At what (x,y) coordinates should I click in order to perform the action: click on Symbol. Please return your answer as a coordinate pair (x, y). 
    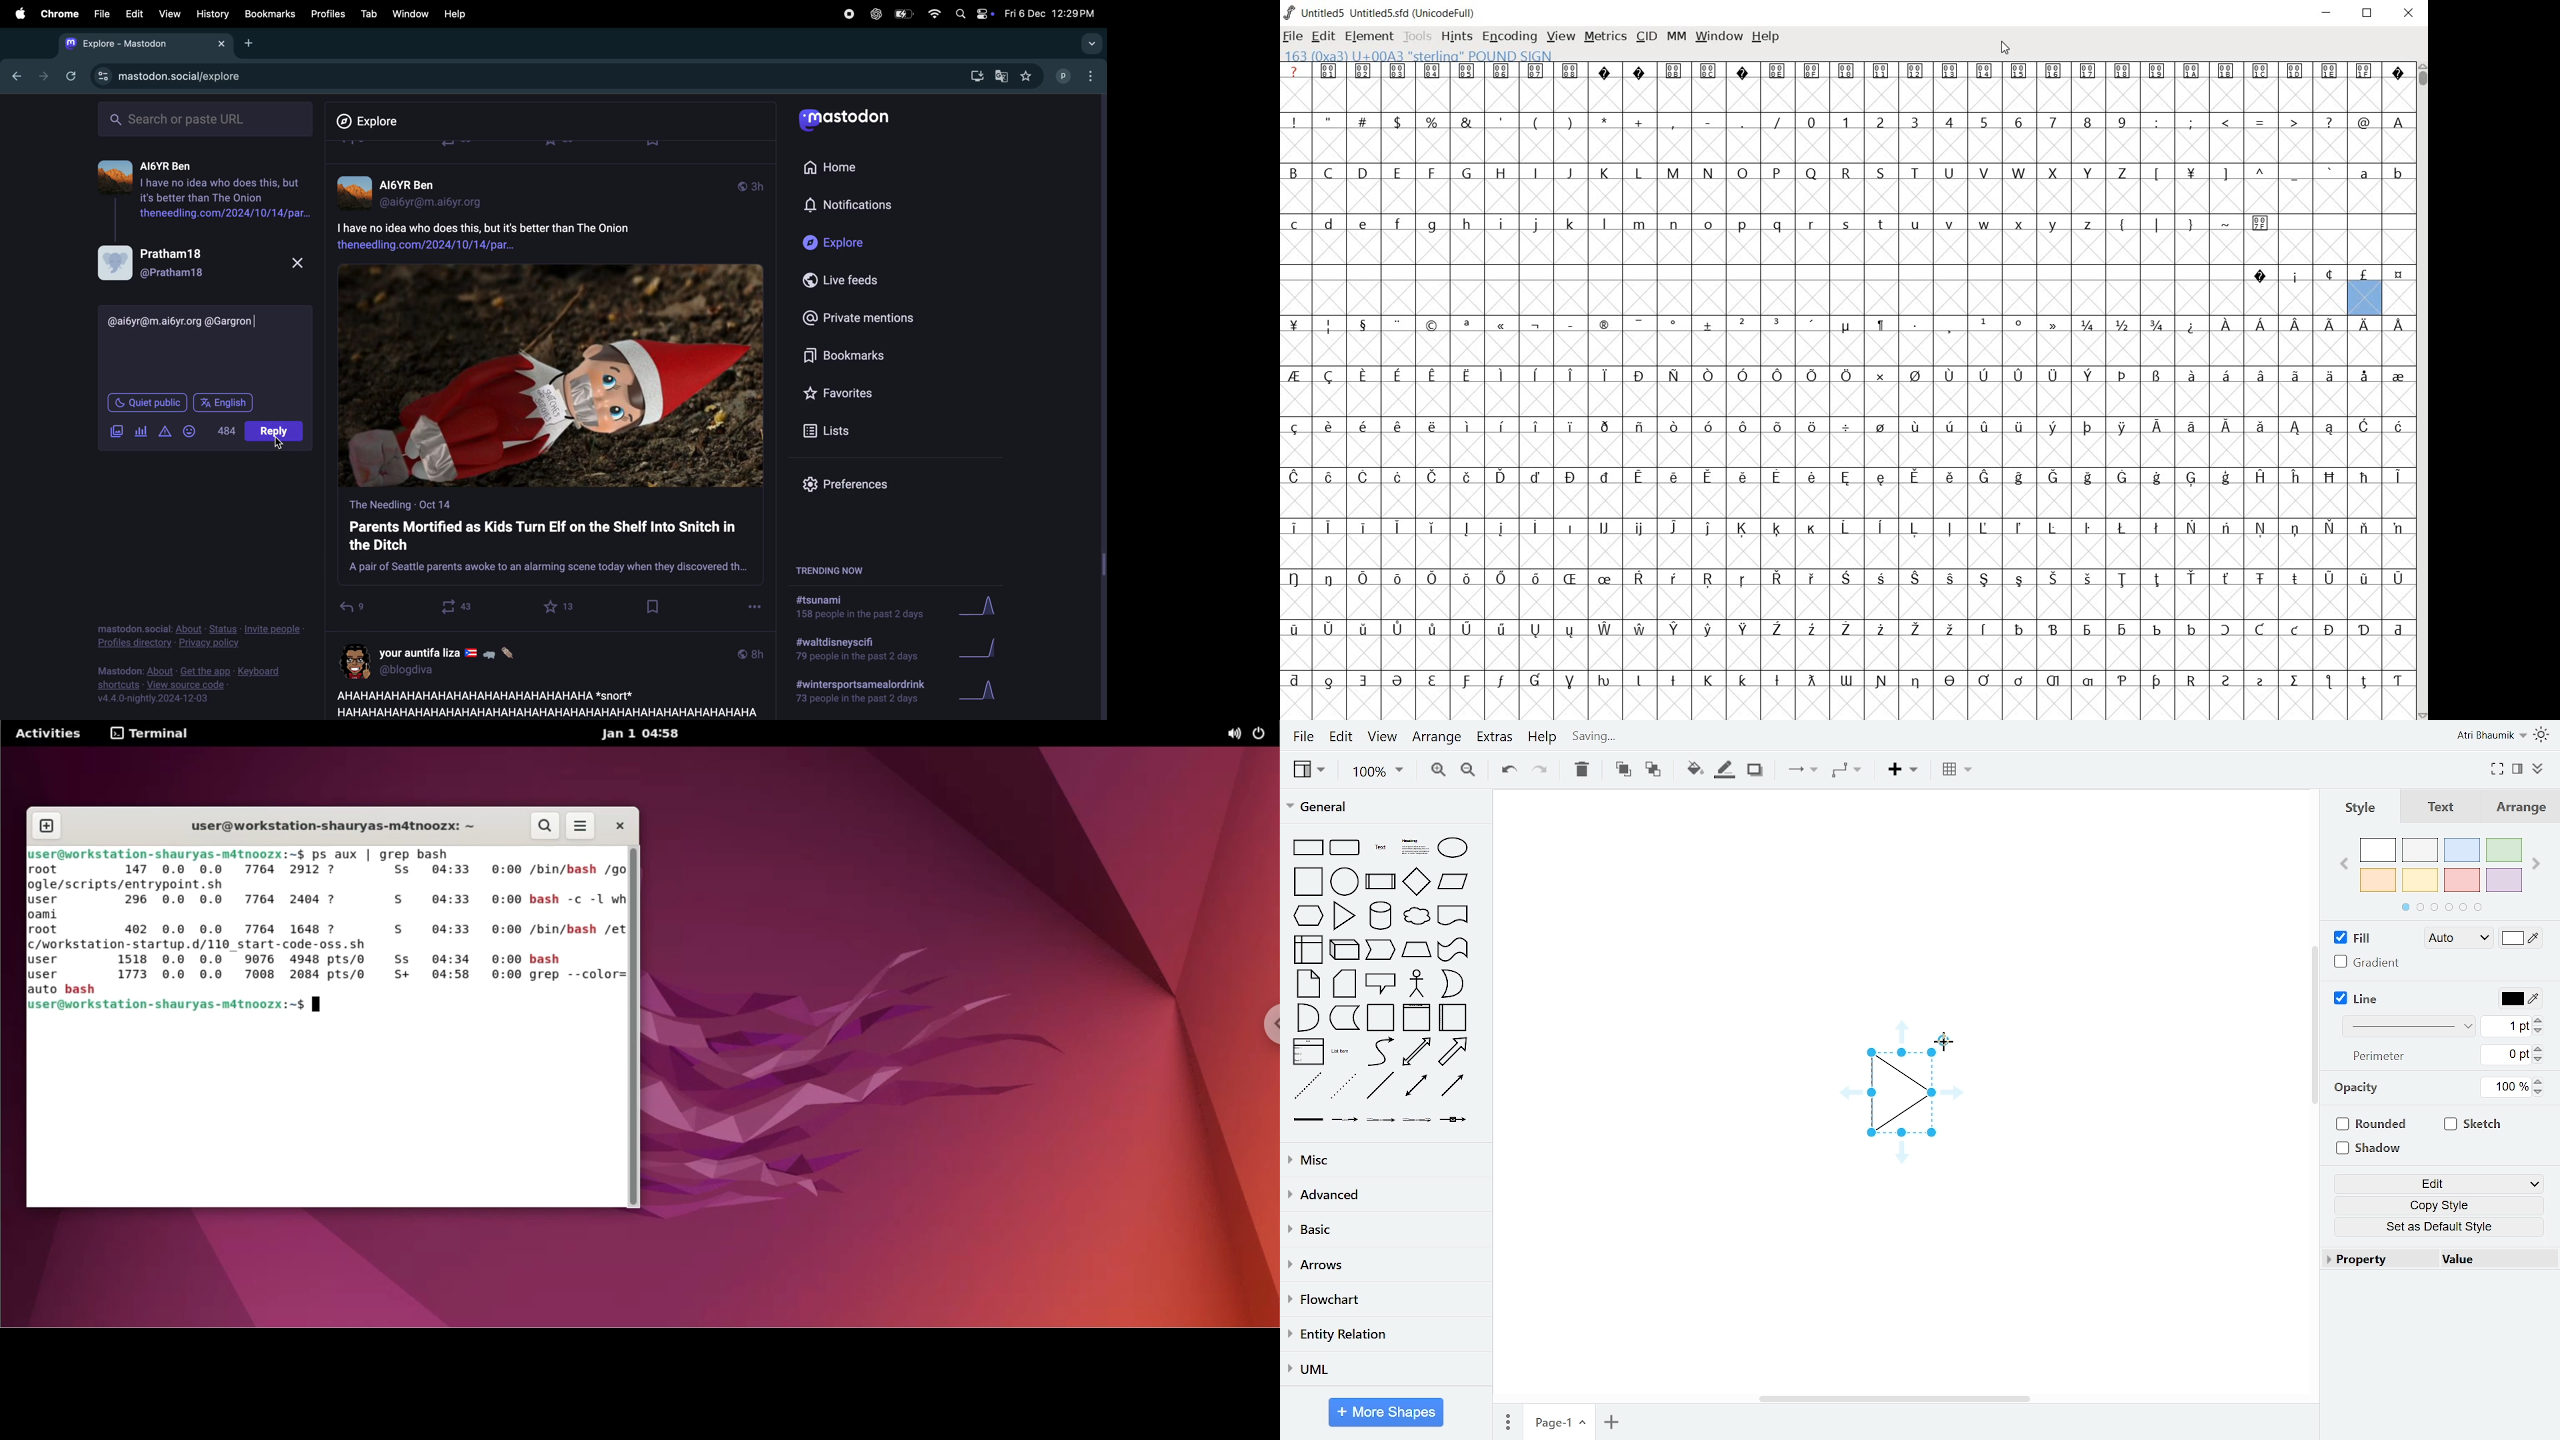
    Looking at the image, I should click on (1706, 630).